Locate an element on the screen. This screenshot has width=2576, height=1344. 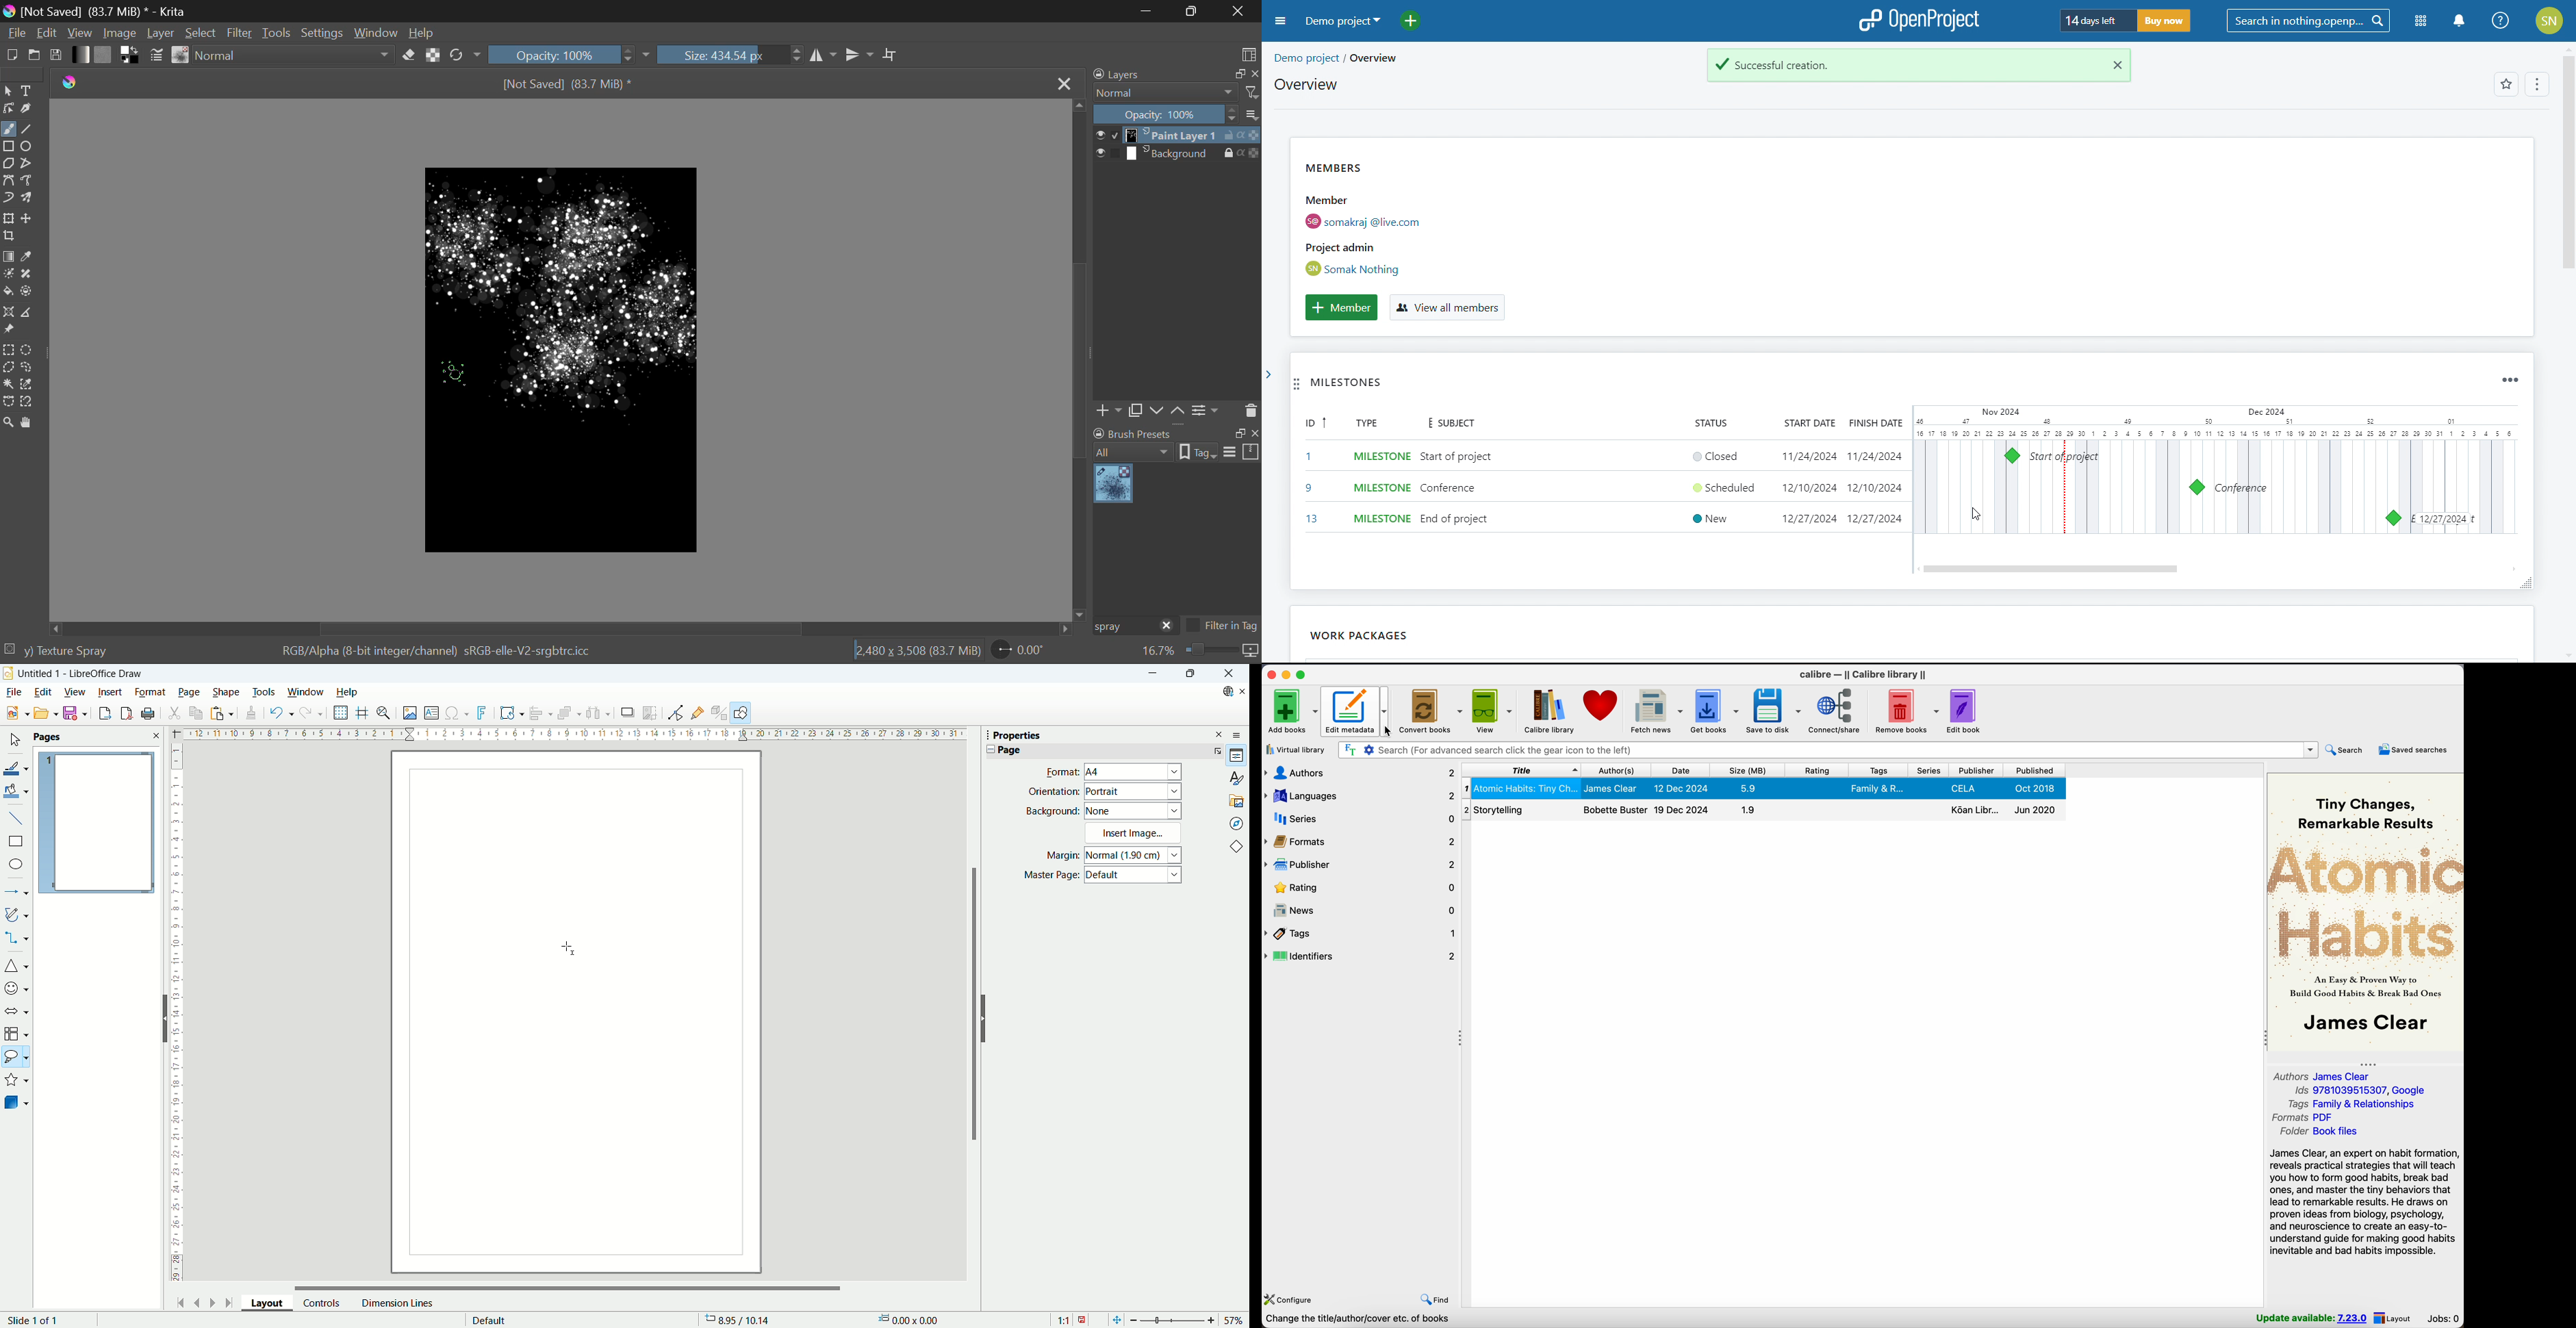
Eyedropper is located at coordinates (28, 258).